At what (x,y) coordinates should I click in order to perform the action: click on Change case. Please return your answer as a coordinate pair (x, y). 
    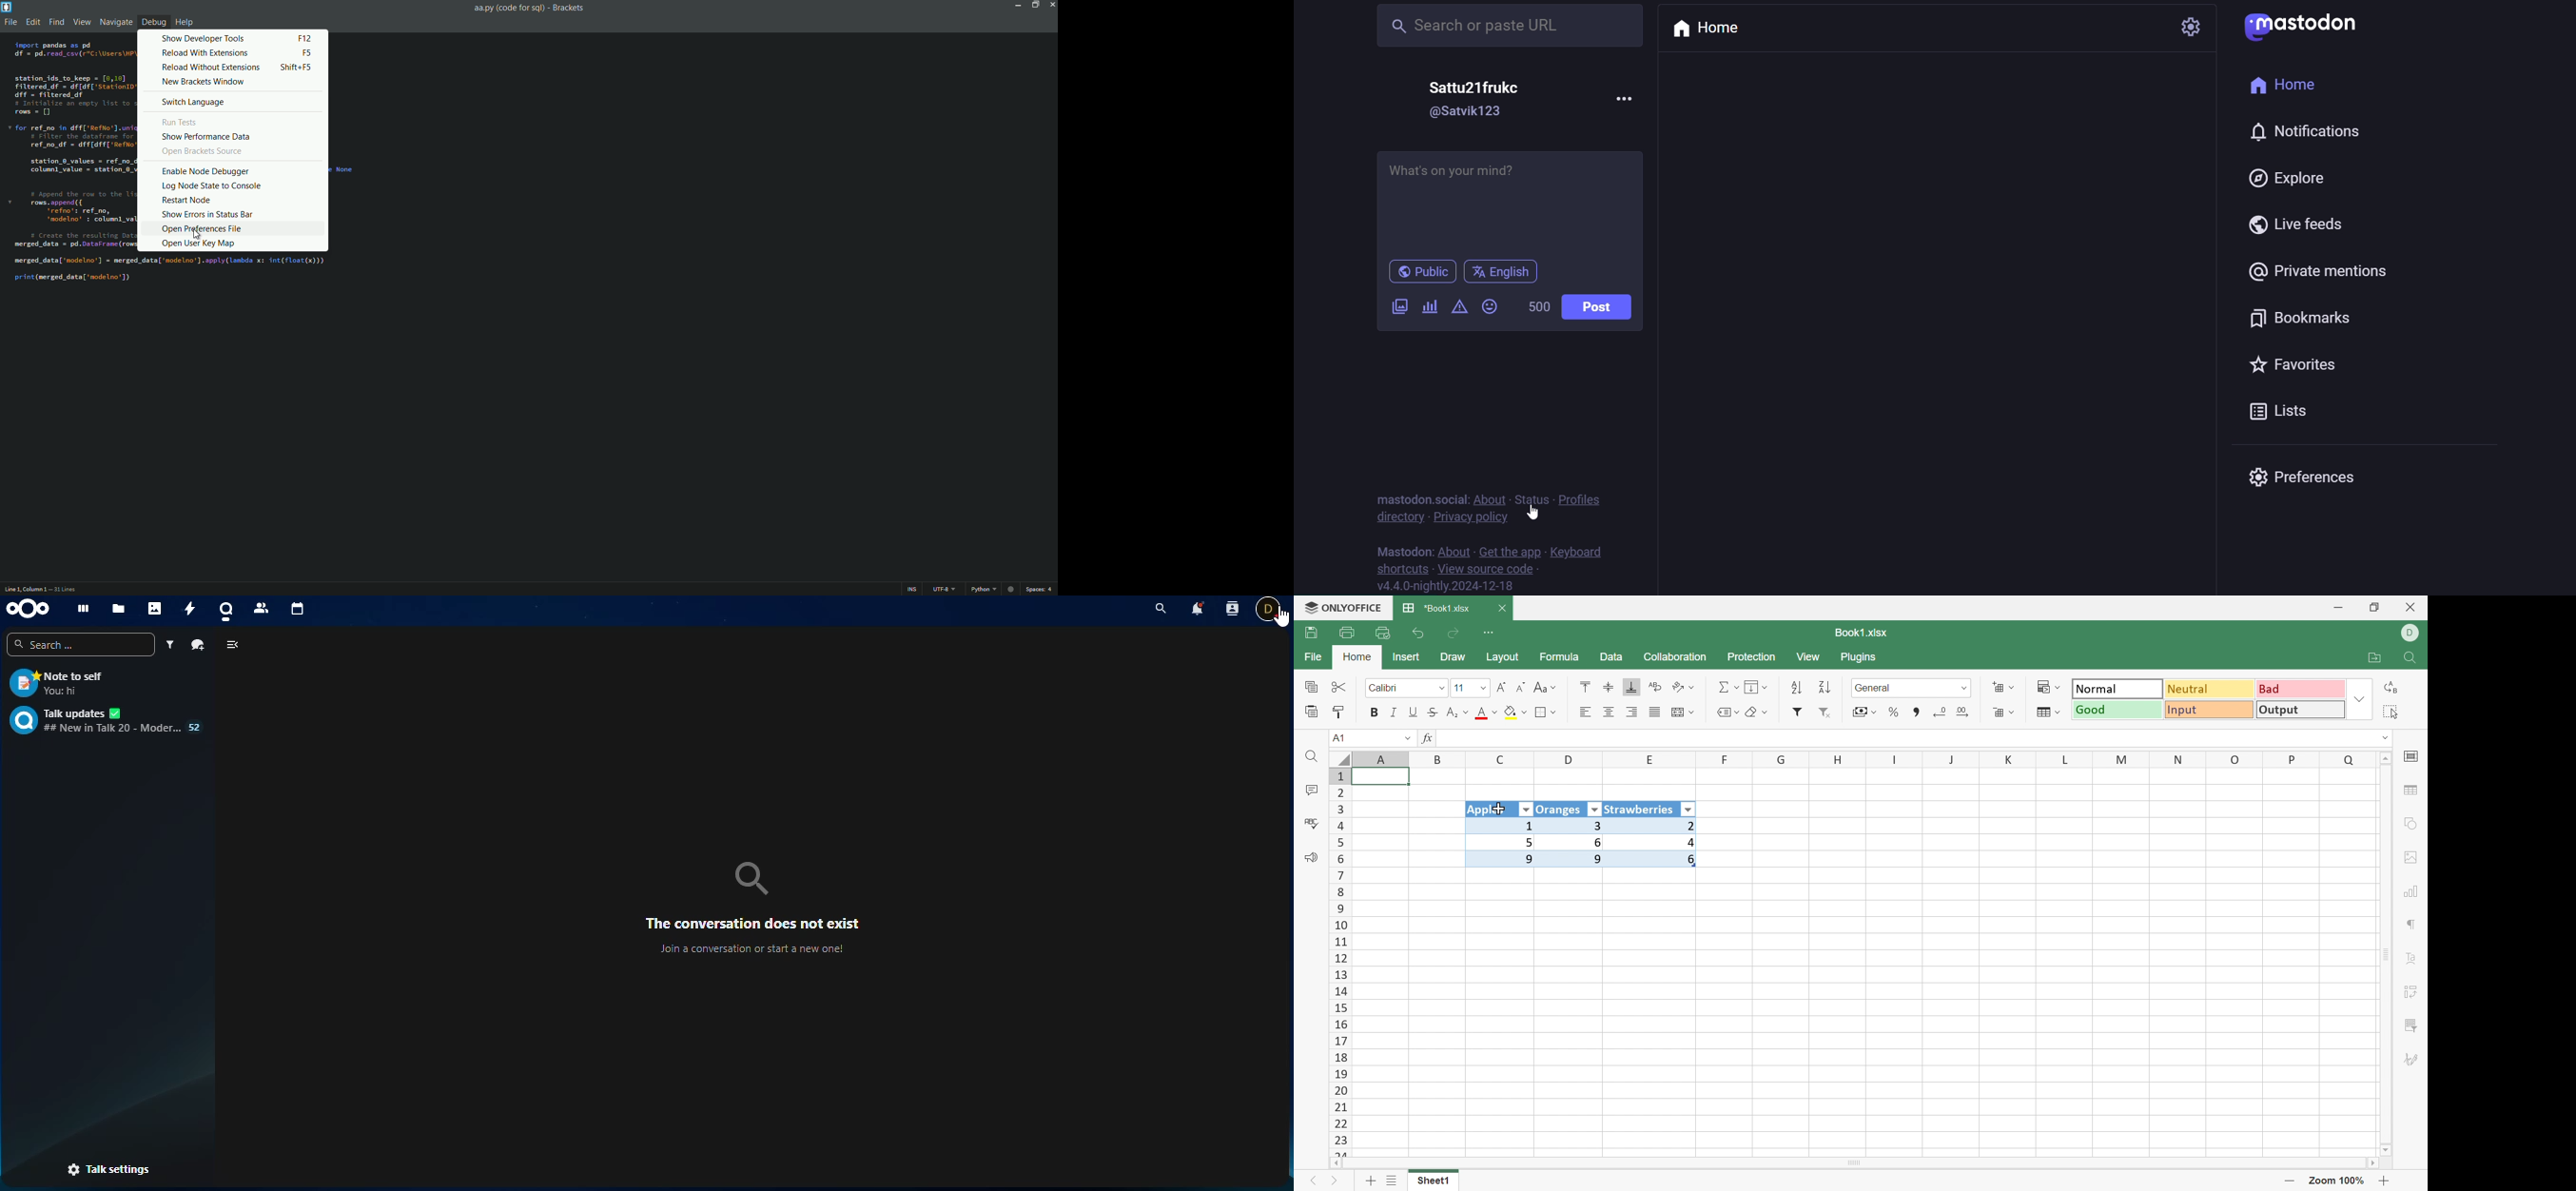
    Looking at the image, I should click on (1545, 688).